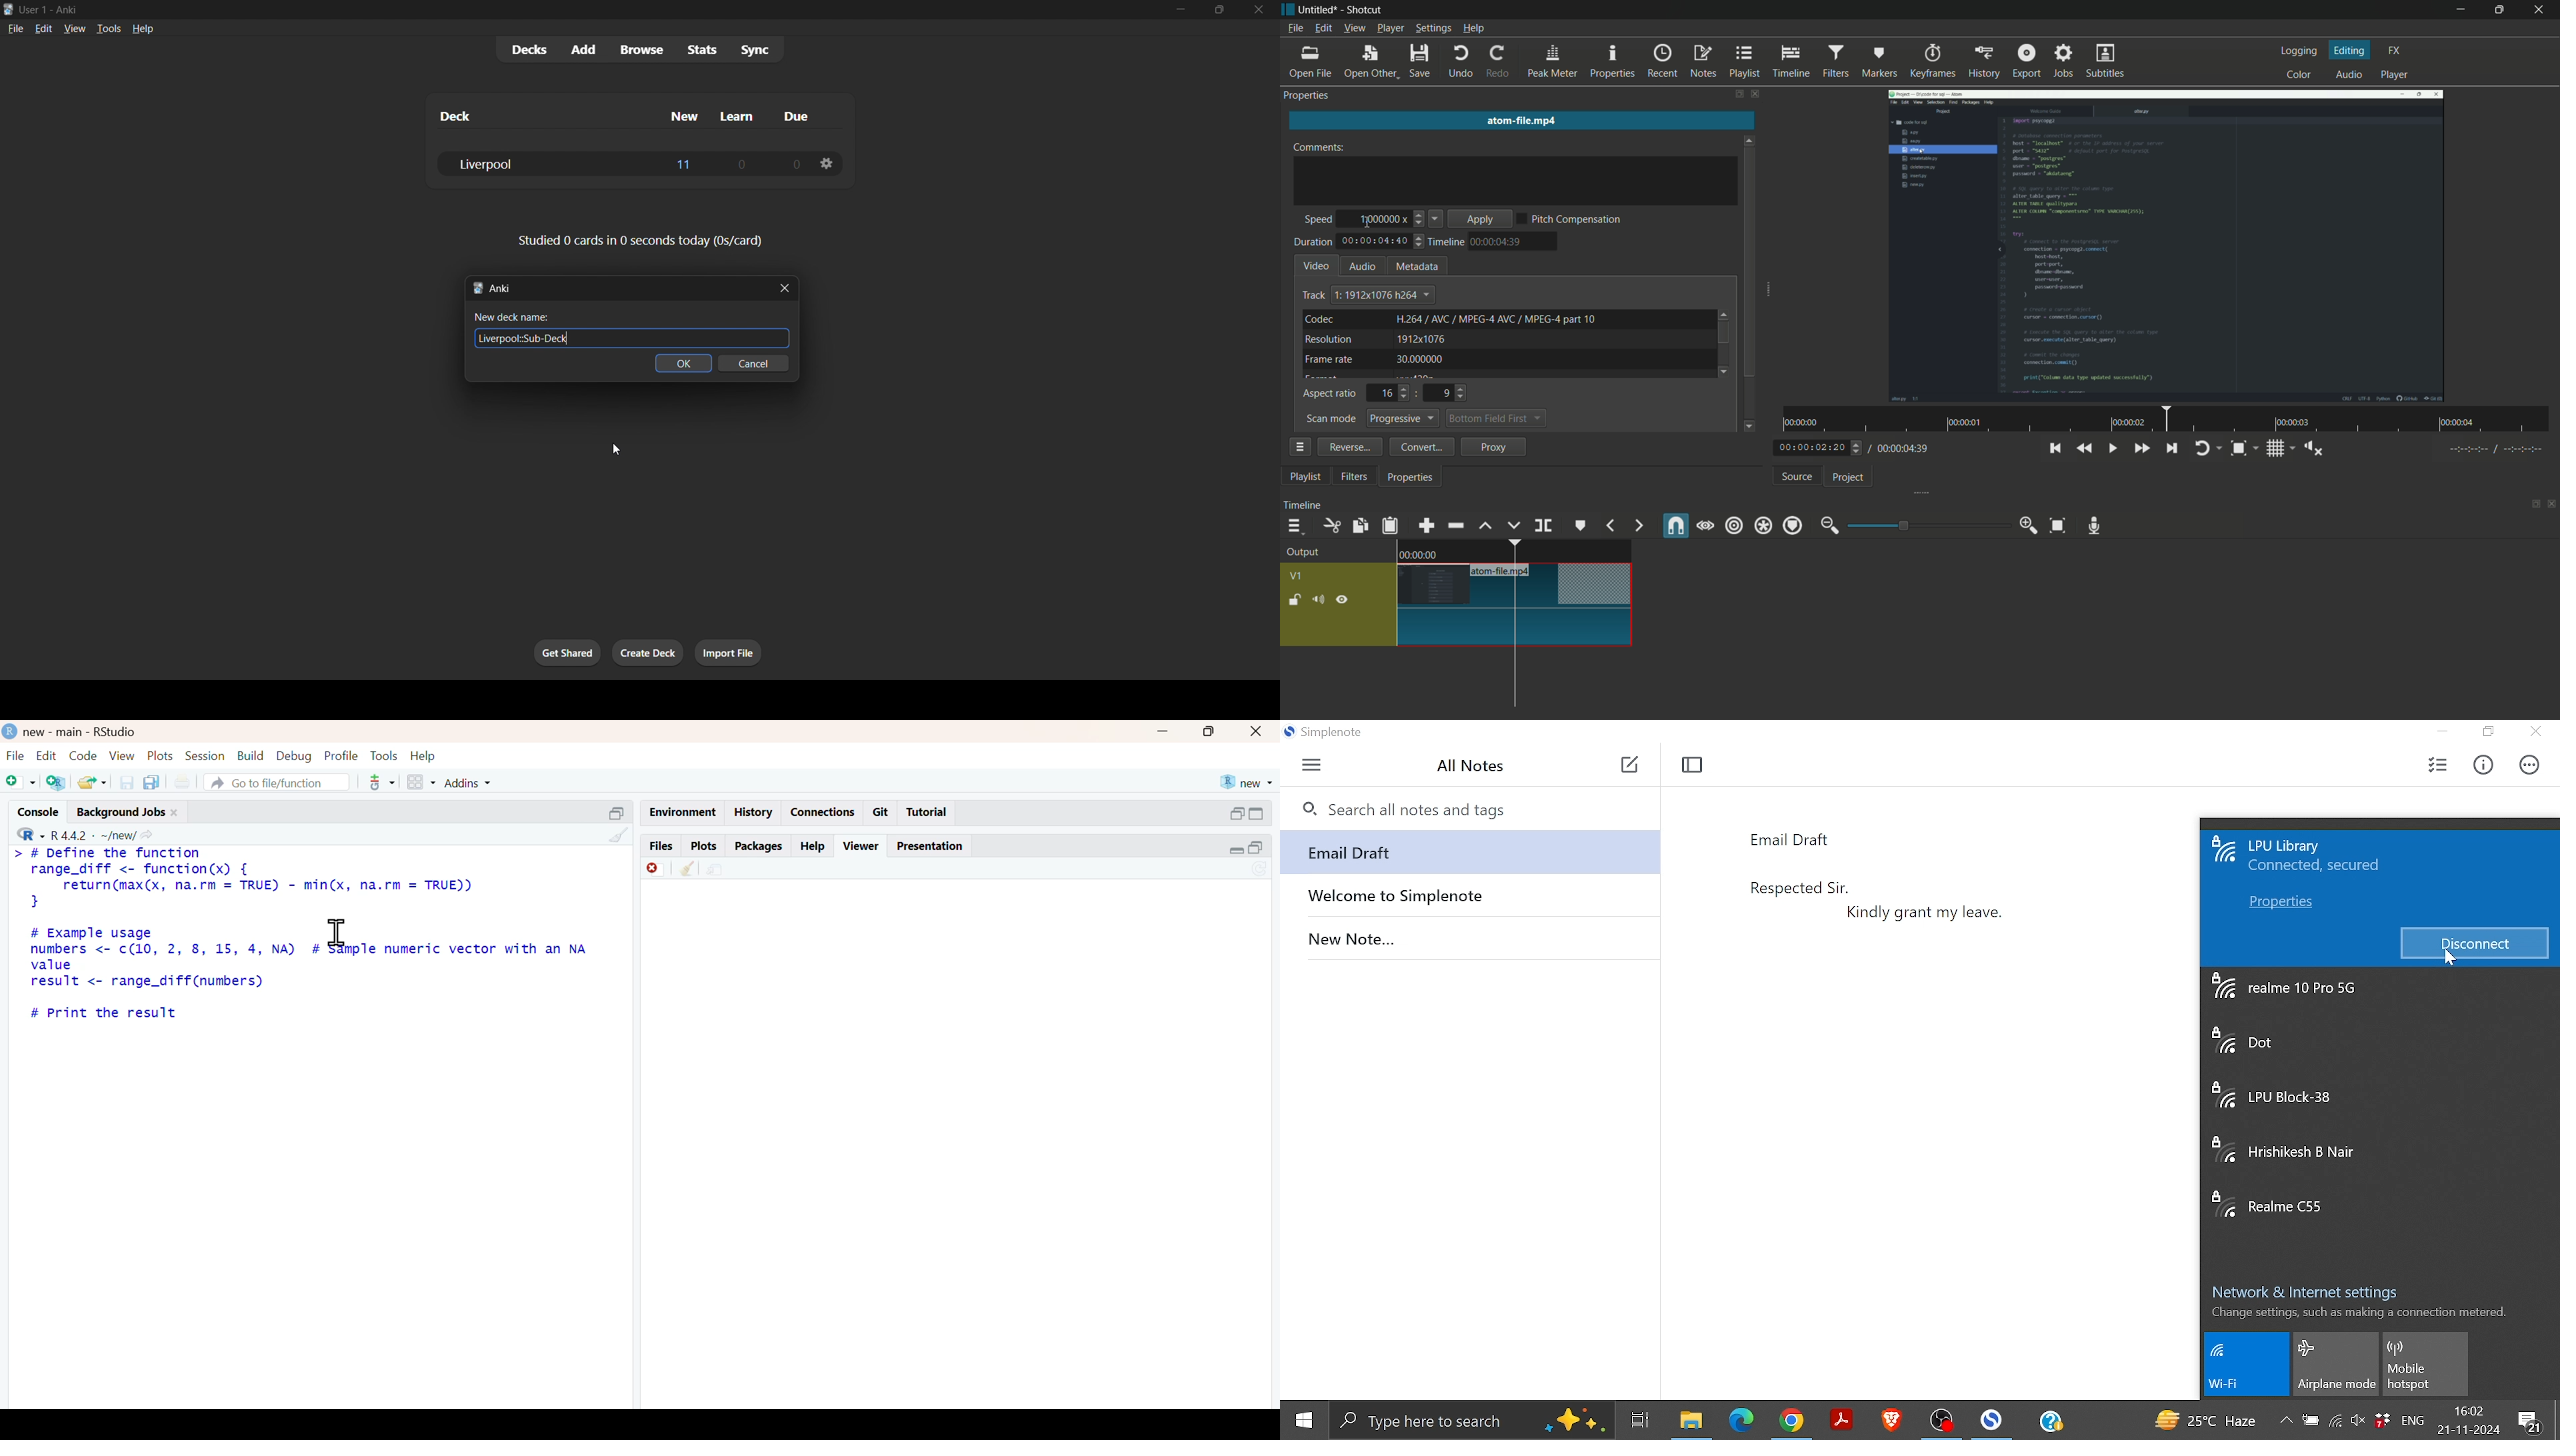 This screenshot has height=1456, width=2576. What do you see at coordinates (1734, 526) in the screenshot?
I see `ripple` at bounding box center [1734, 526].